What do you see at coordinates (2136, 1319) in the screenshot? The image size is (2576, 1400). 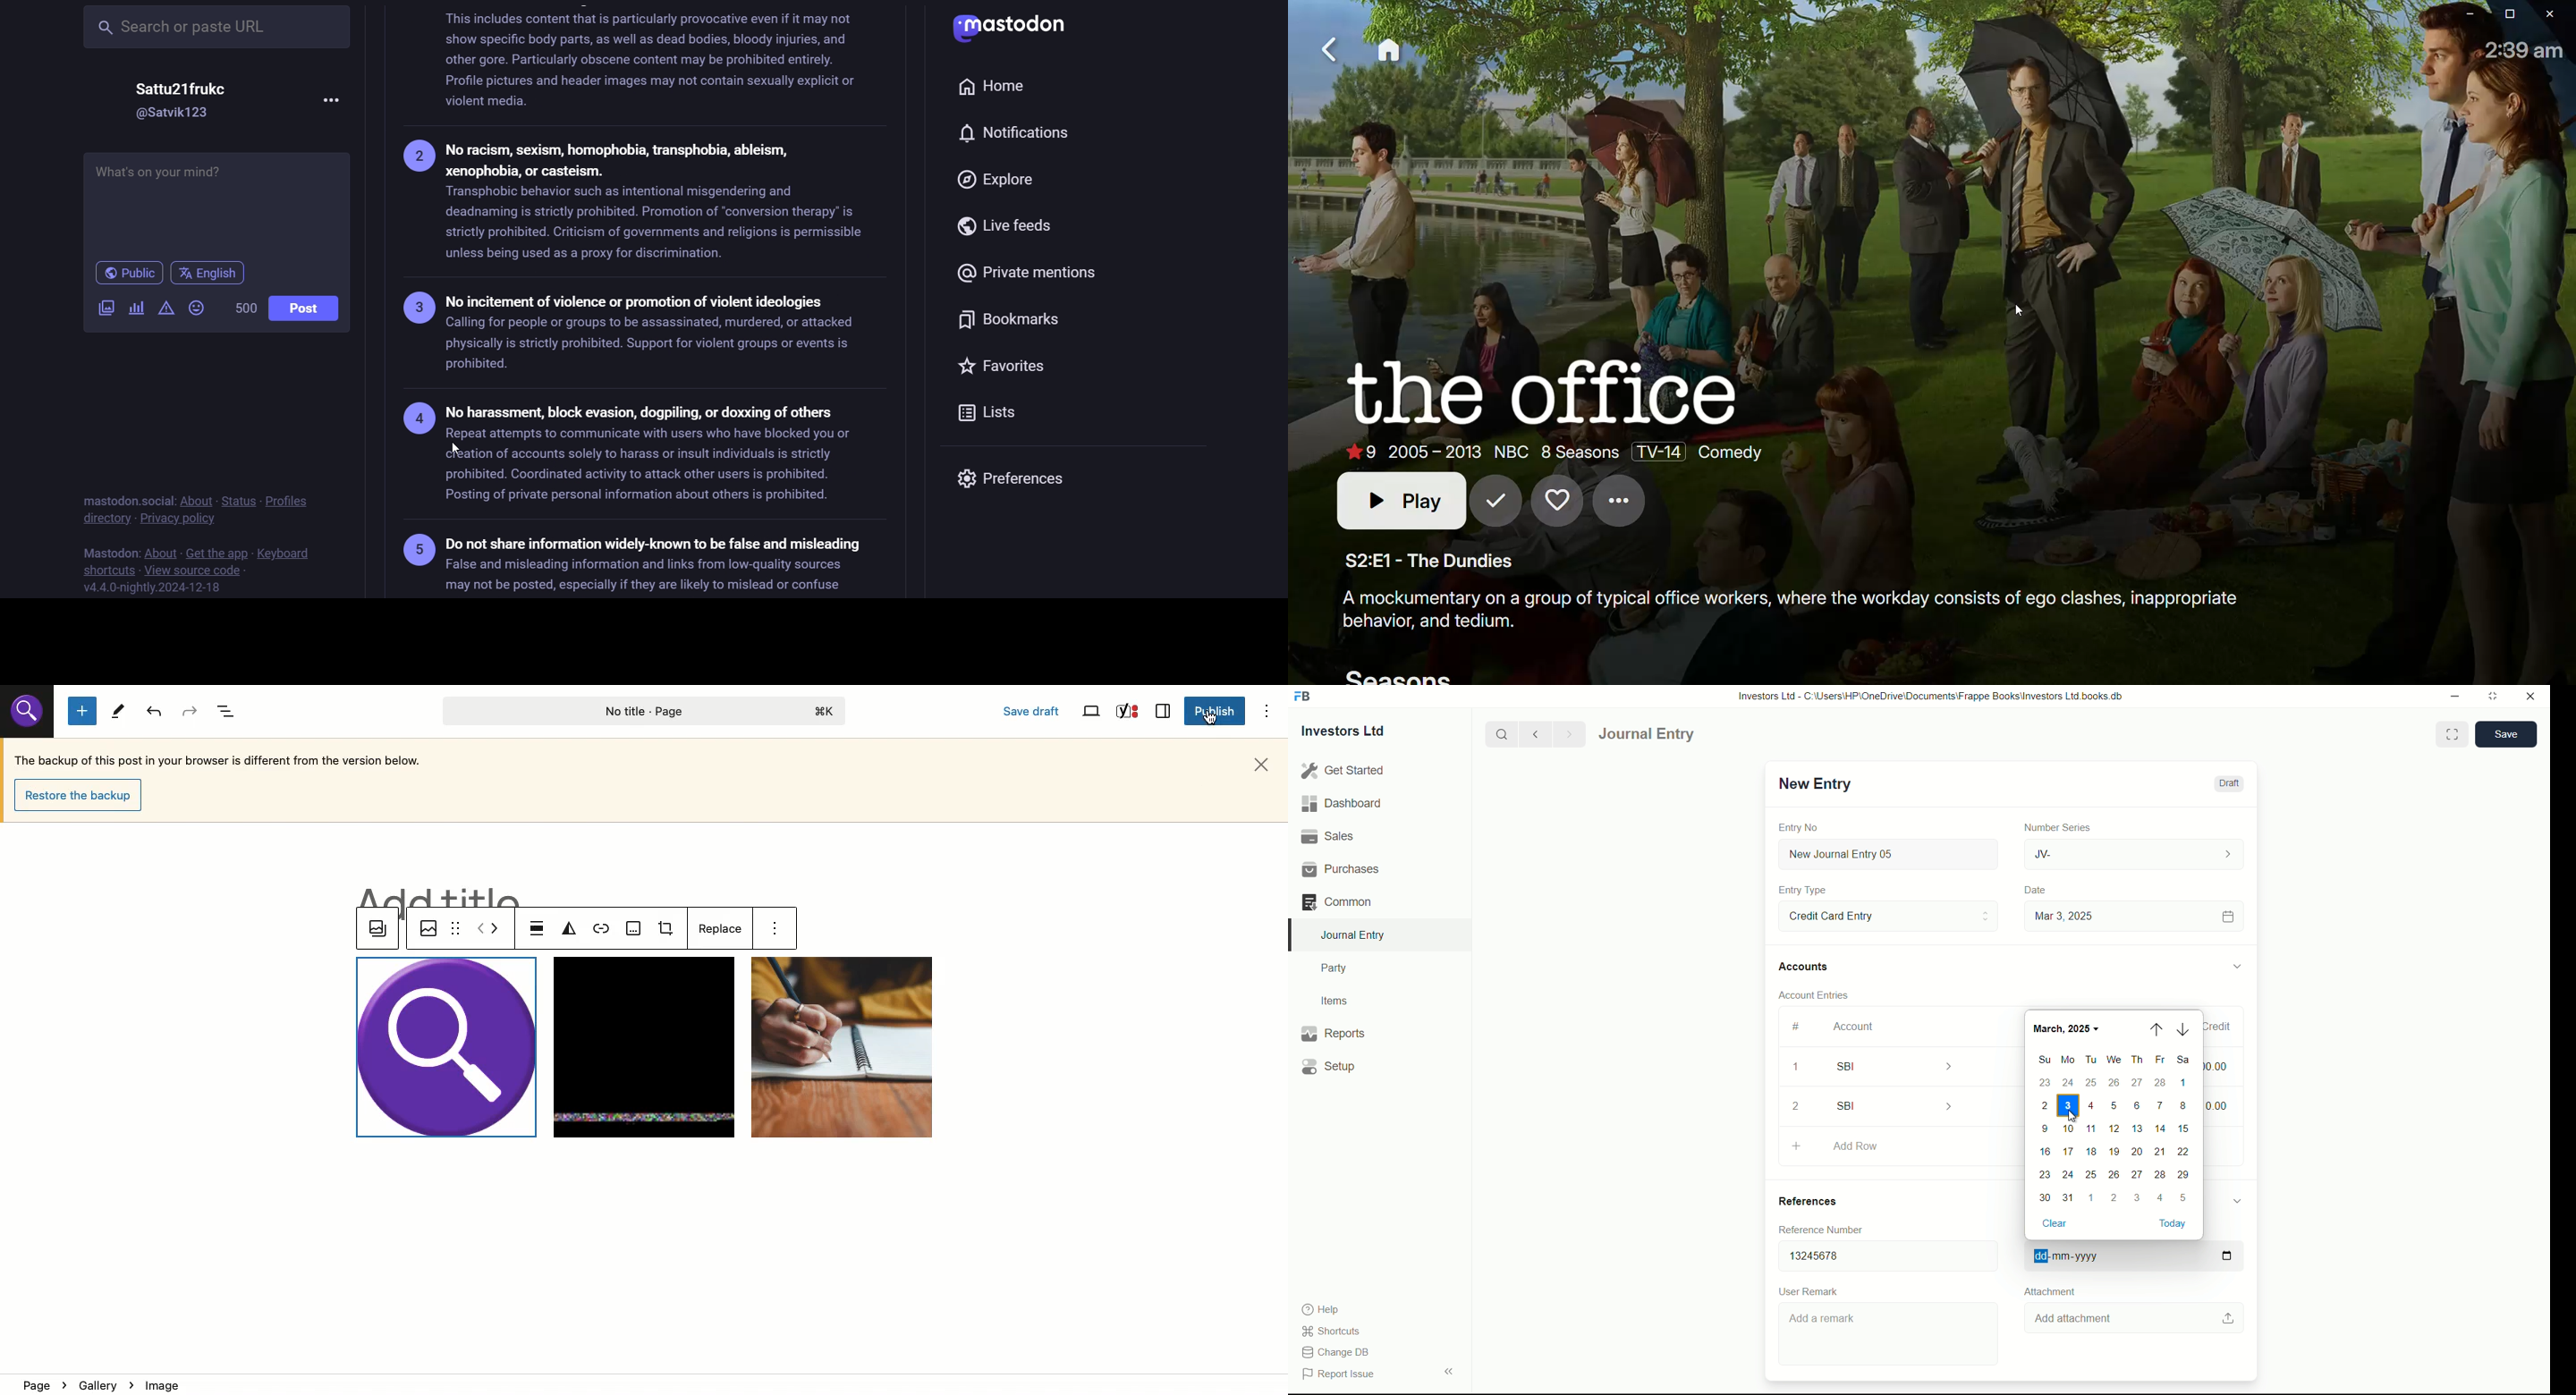 I see `Add attachment` at bounding box center [2136, 1319].